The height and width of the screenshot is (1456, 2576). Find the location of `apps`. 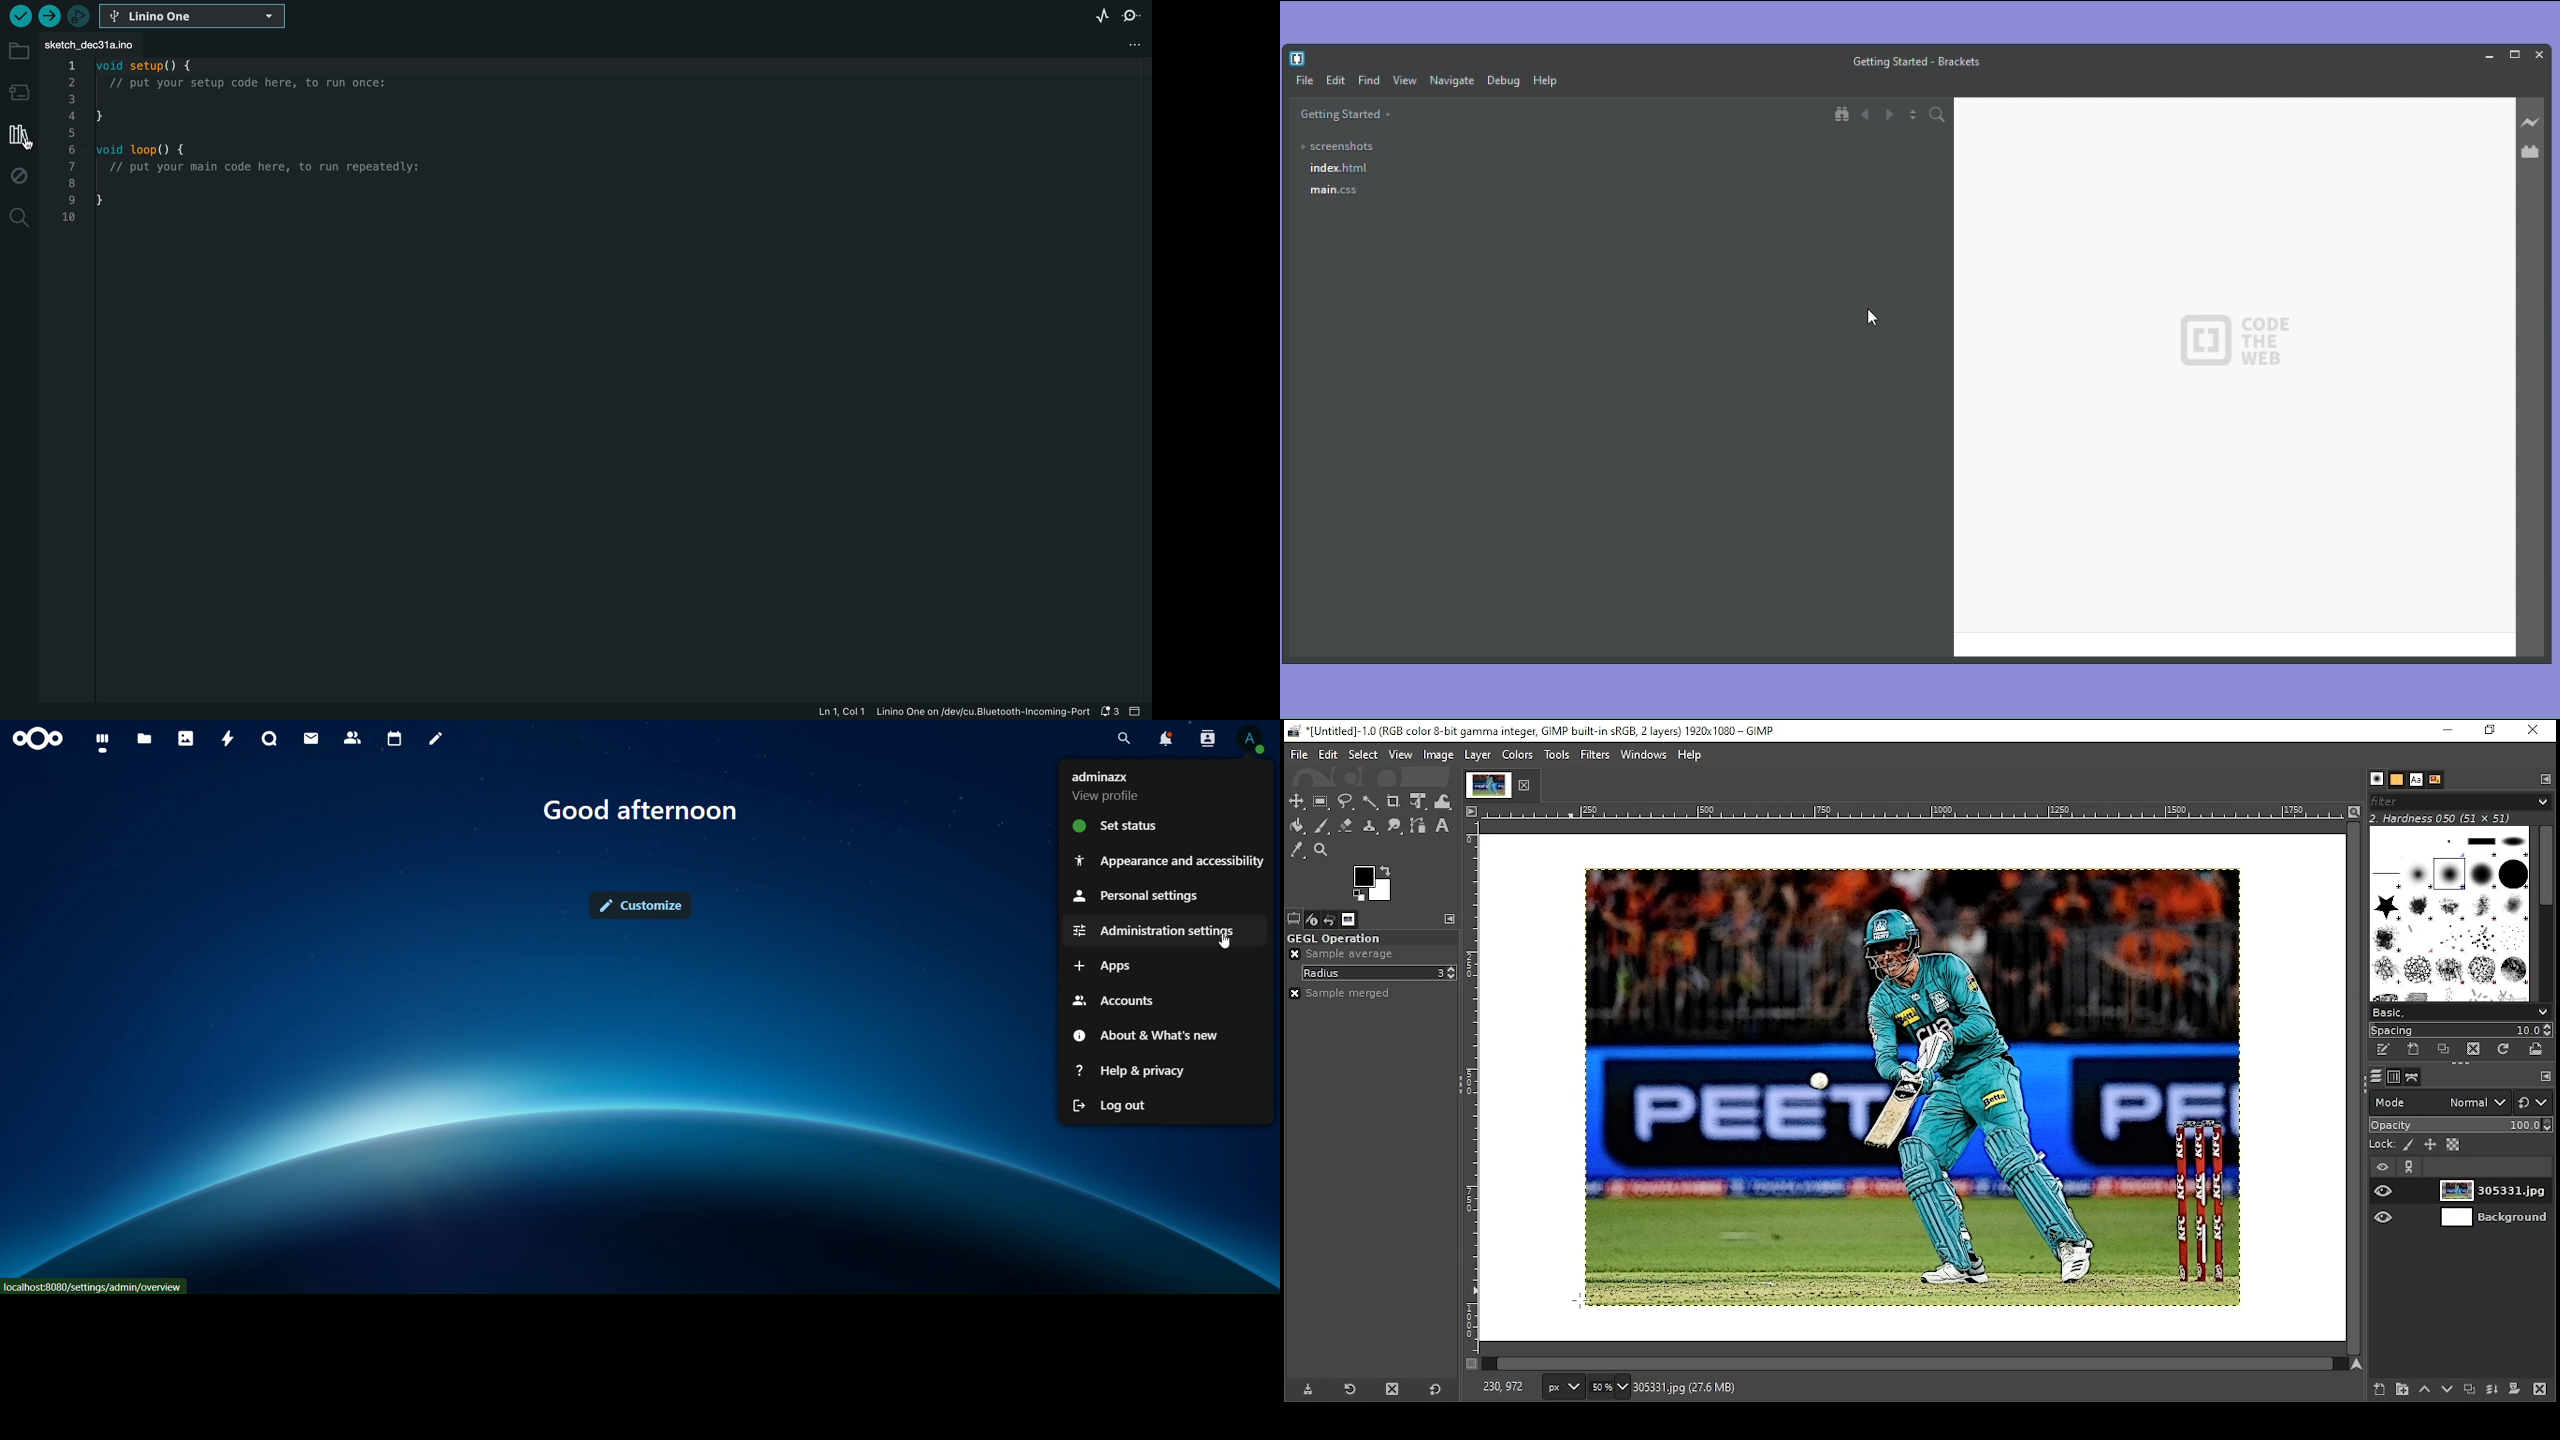

apps is located at coordinates (1109, 965).